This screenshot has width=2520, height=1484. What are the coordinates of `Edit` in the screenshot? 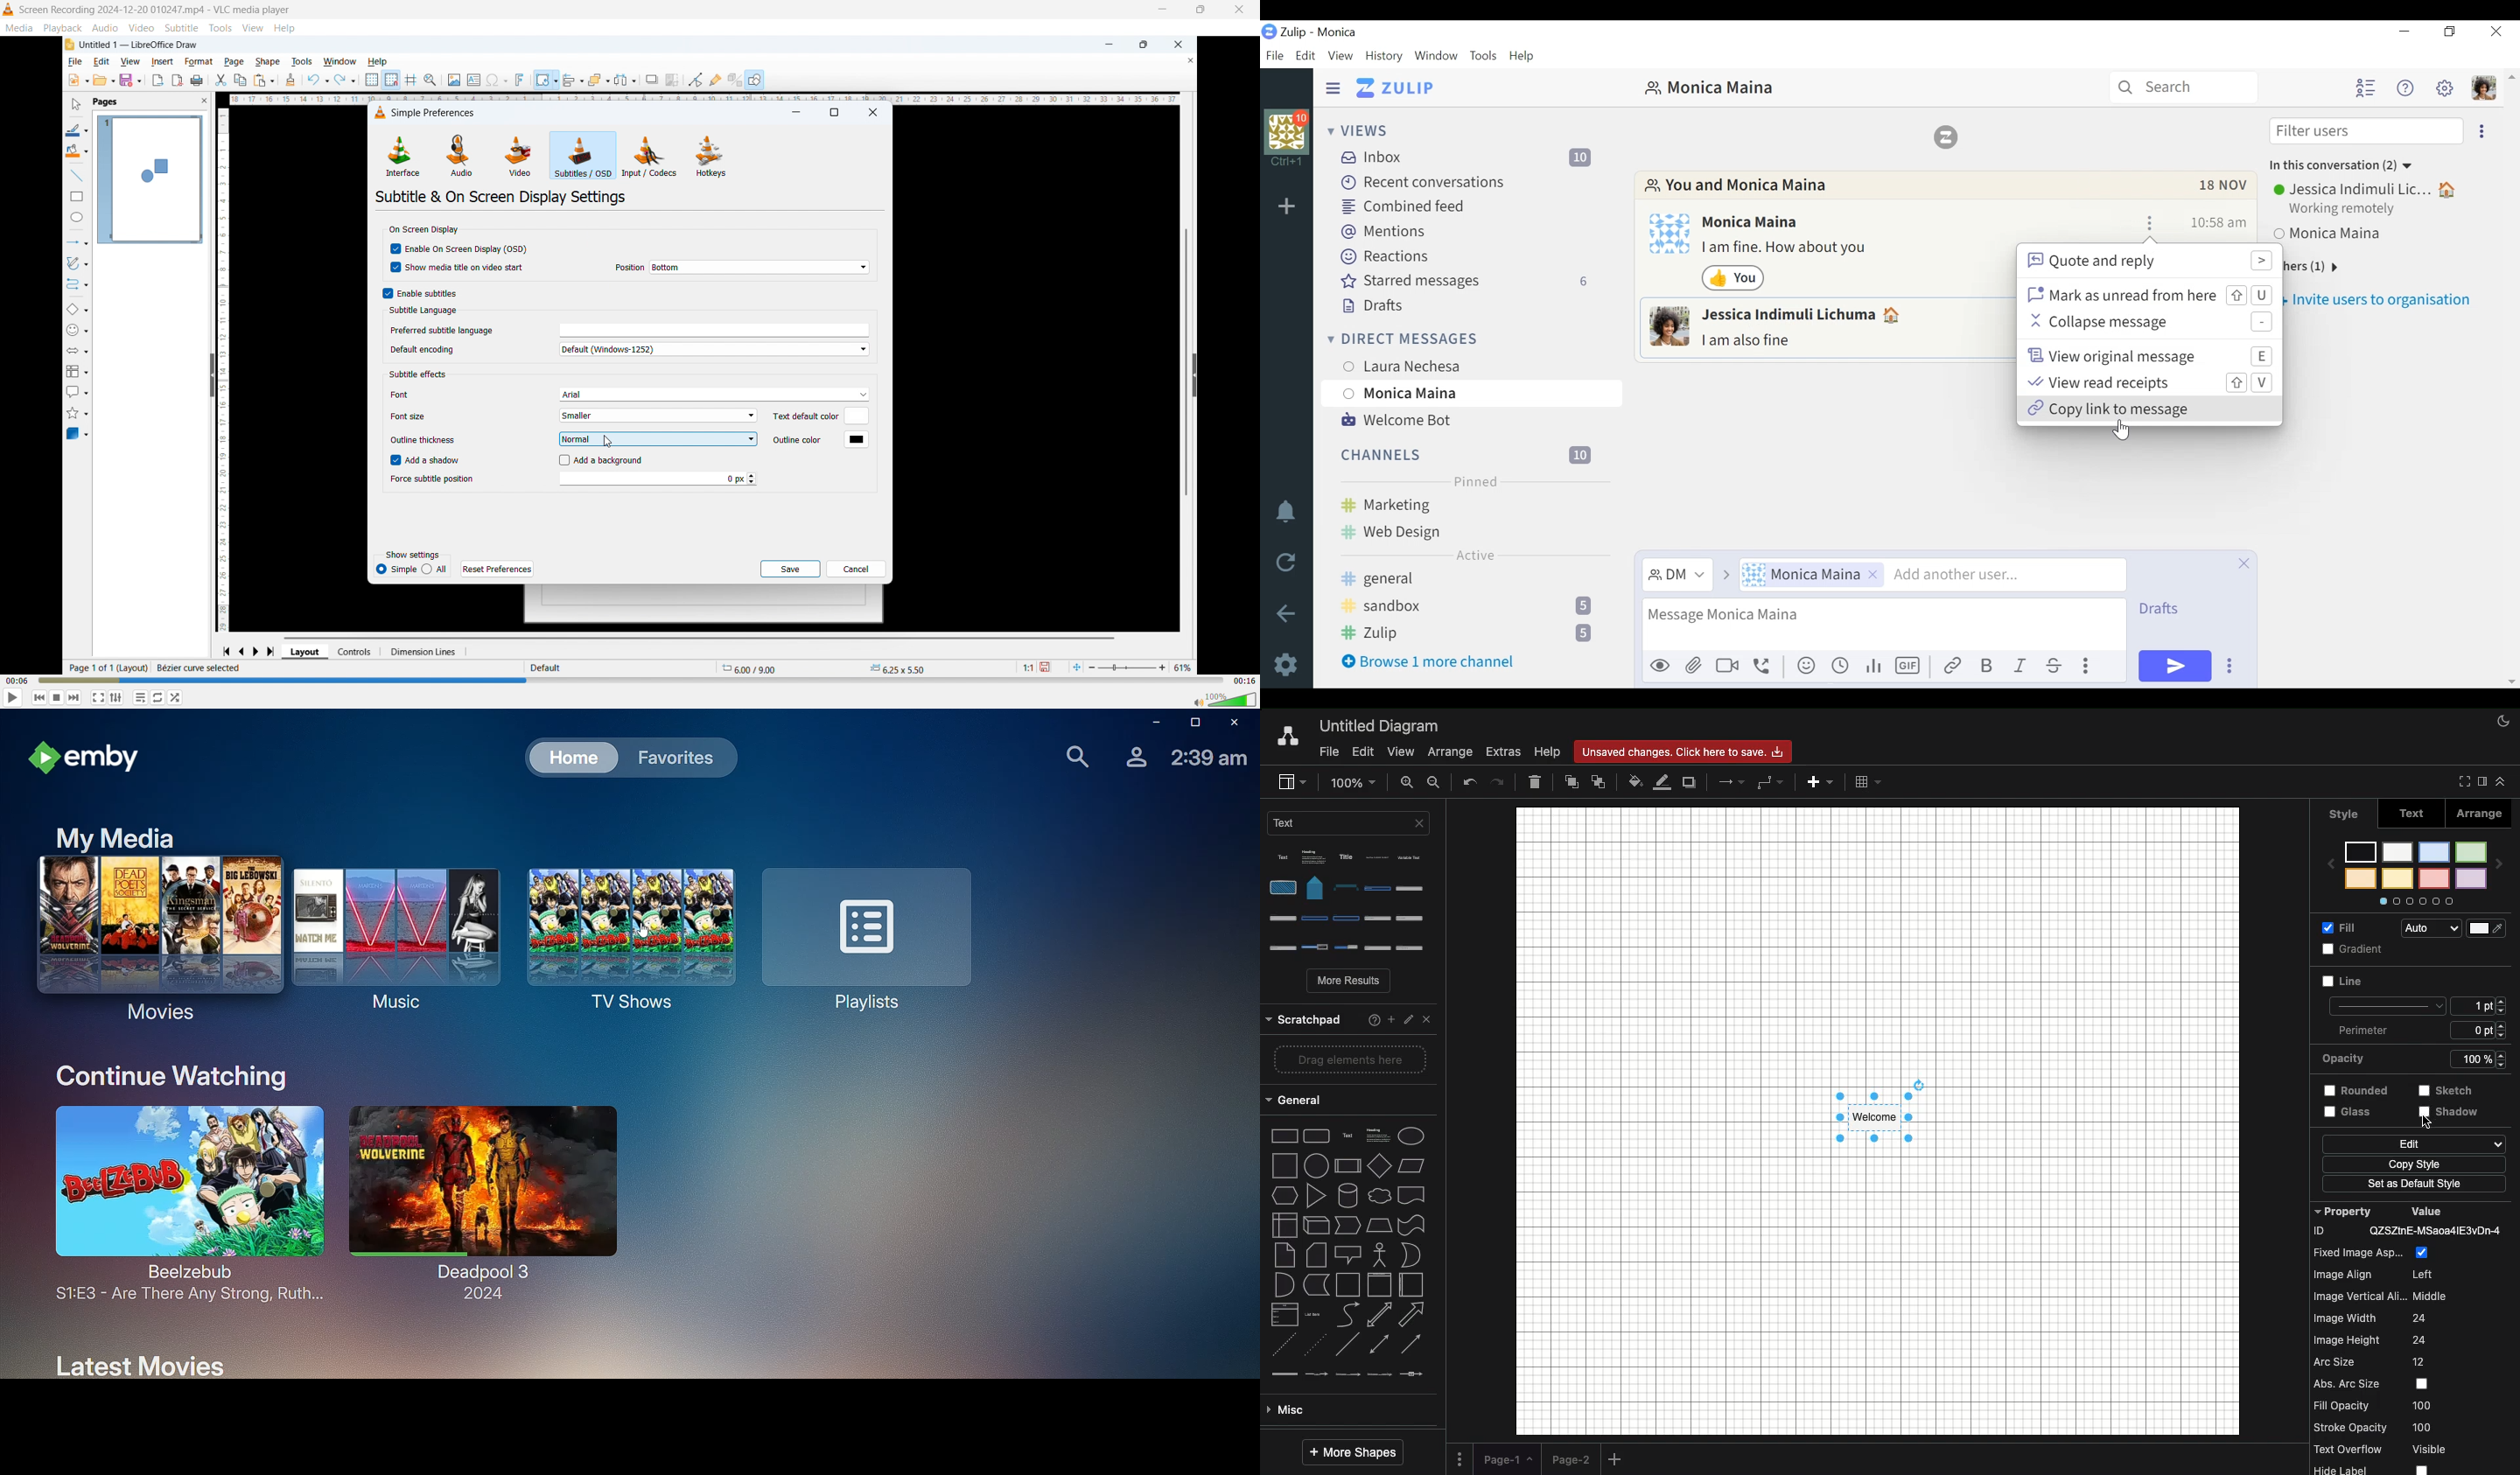 It's located at (1306, 56).